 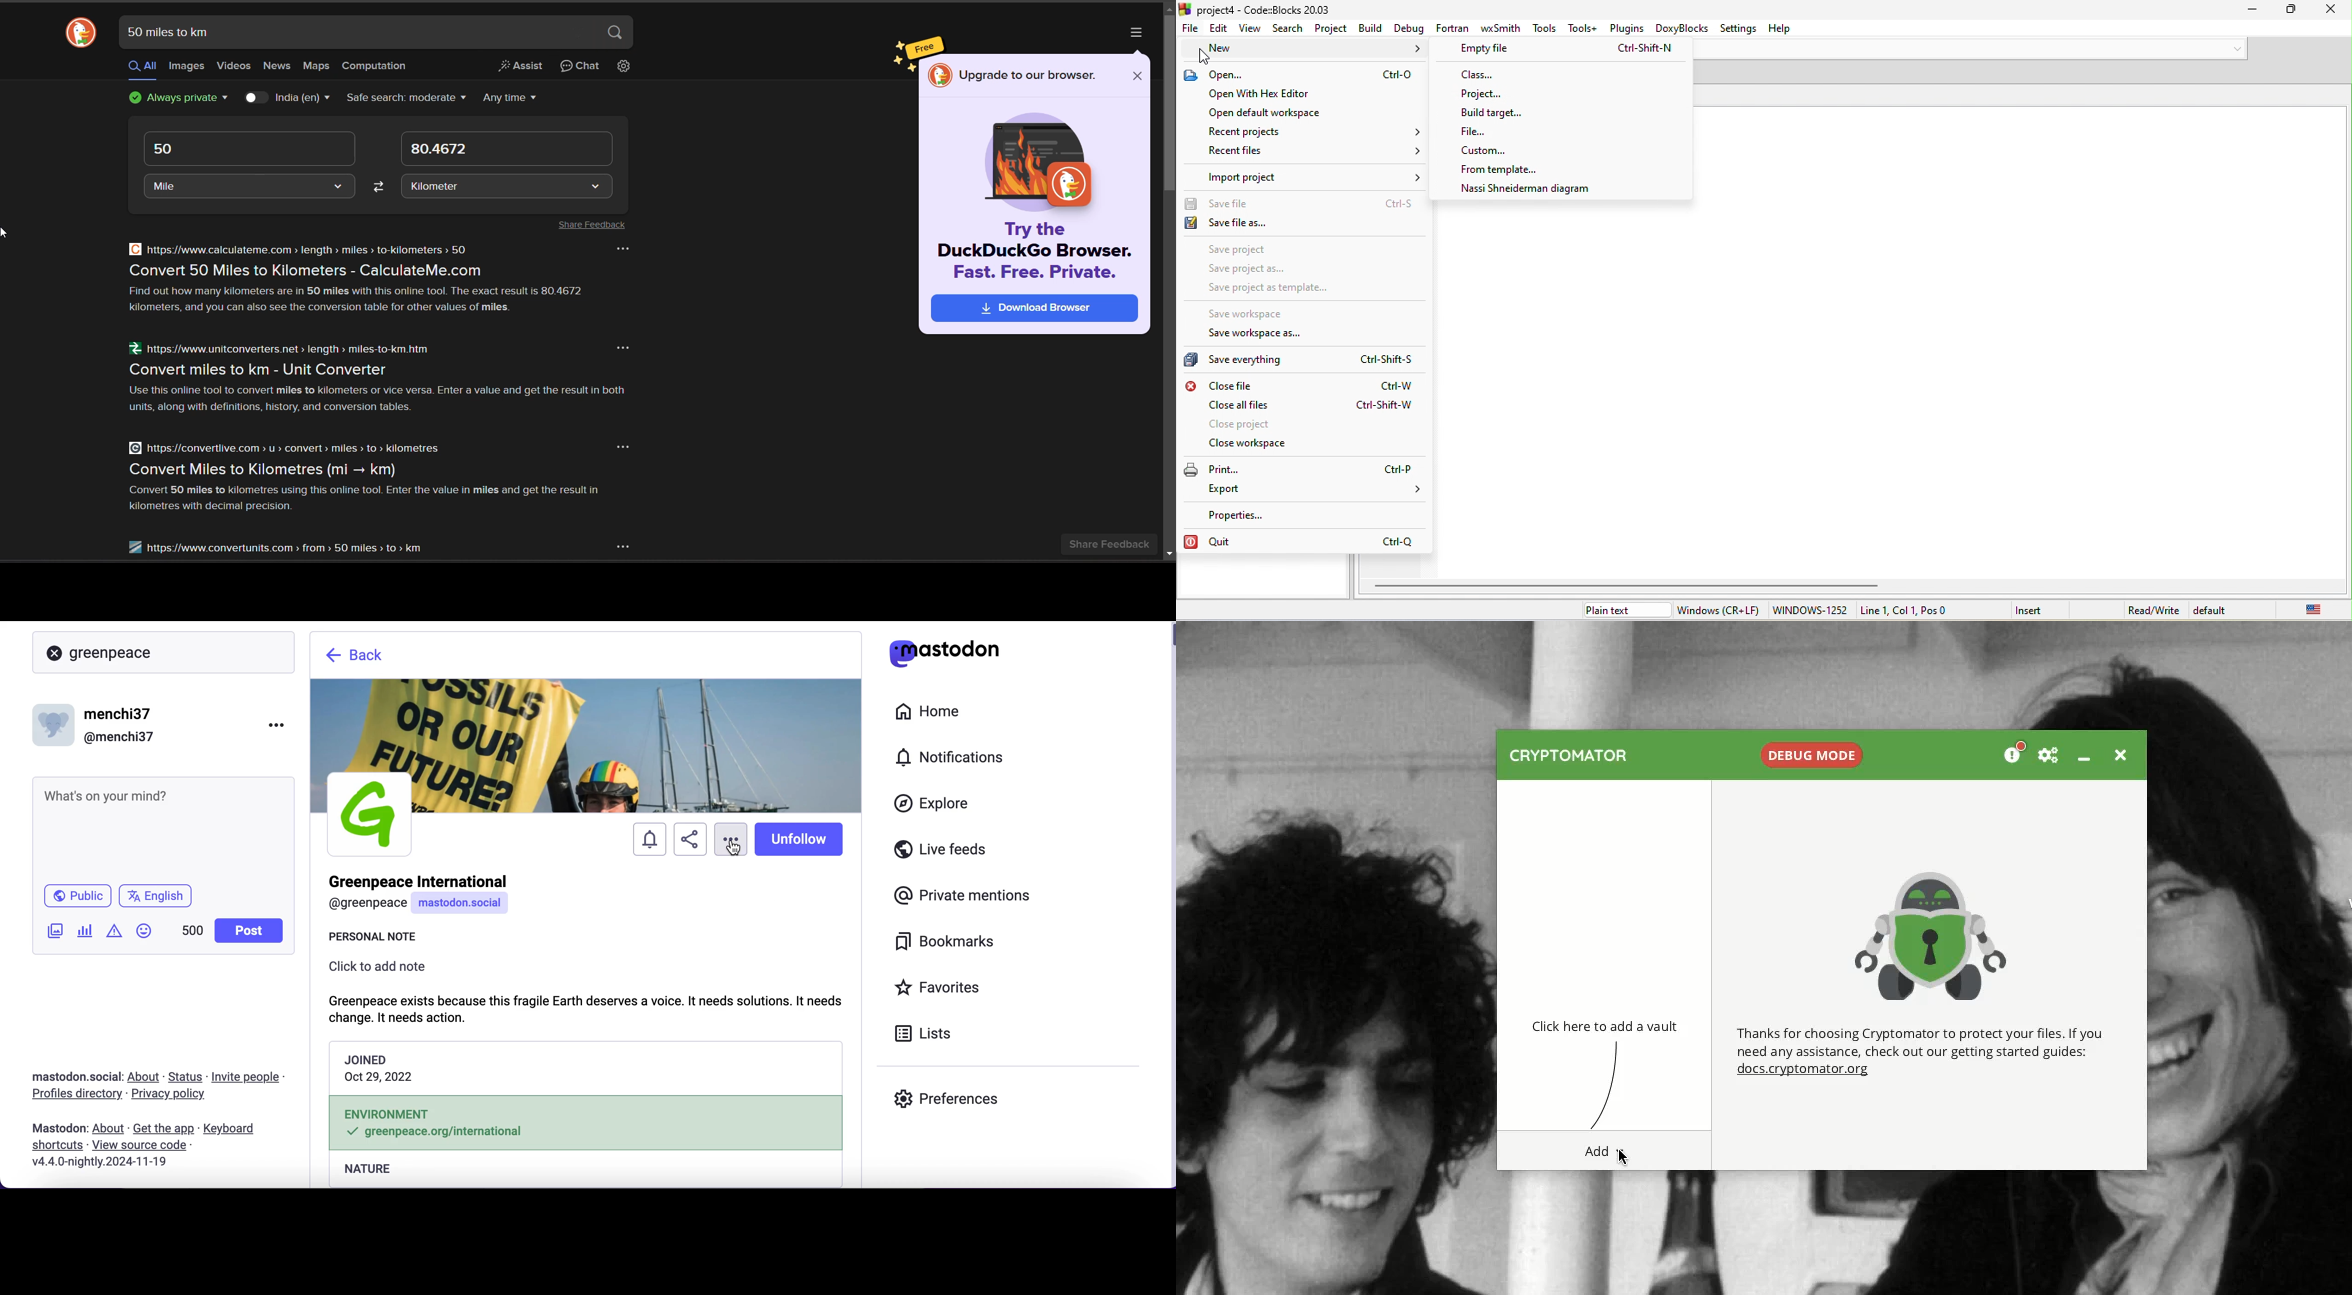 What do you see at coordinates (1452, 26) in the screenshot?
I see `fortran` at bounding box center [1452, 26].